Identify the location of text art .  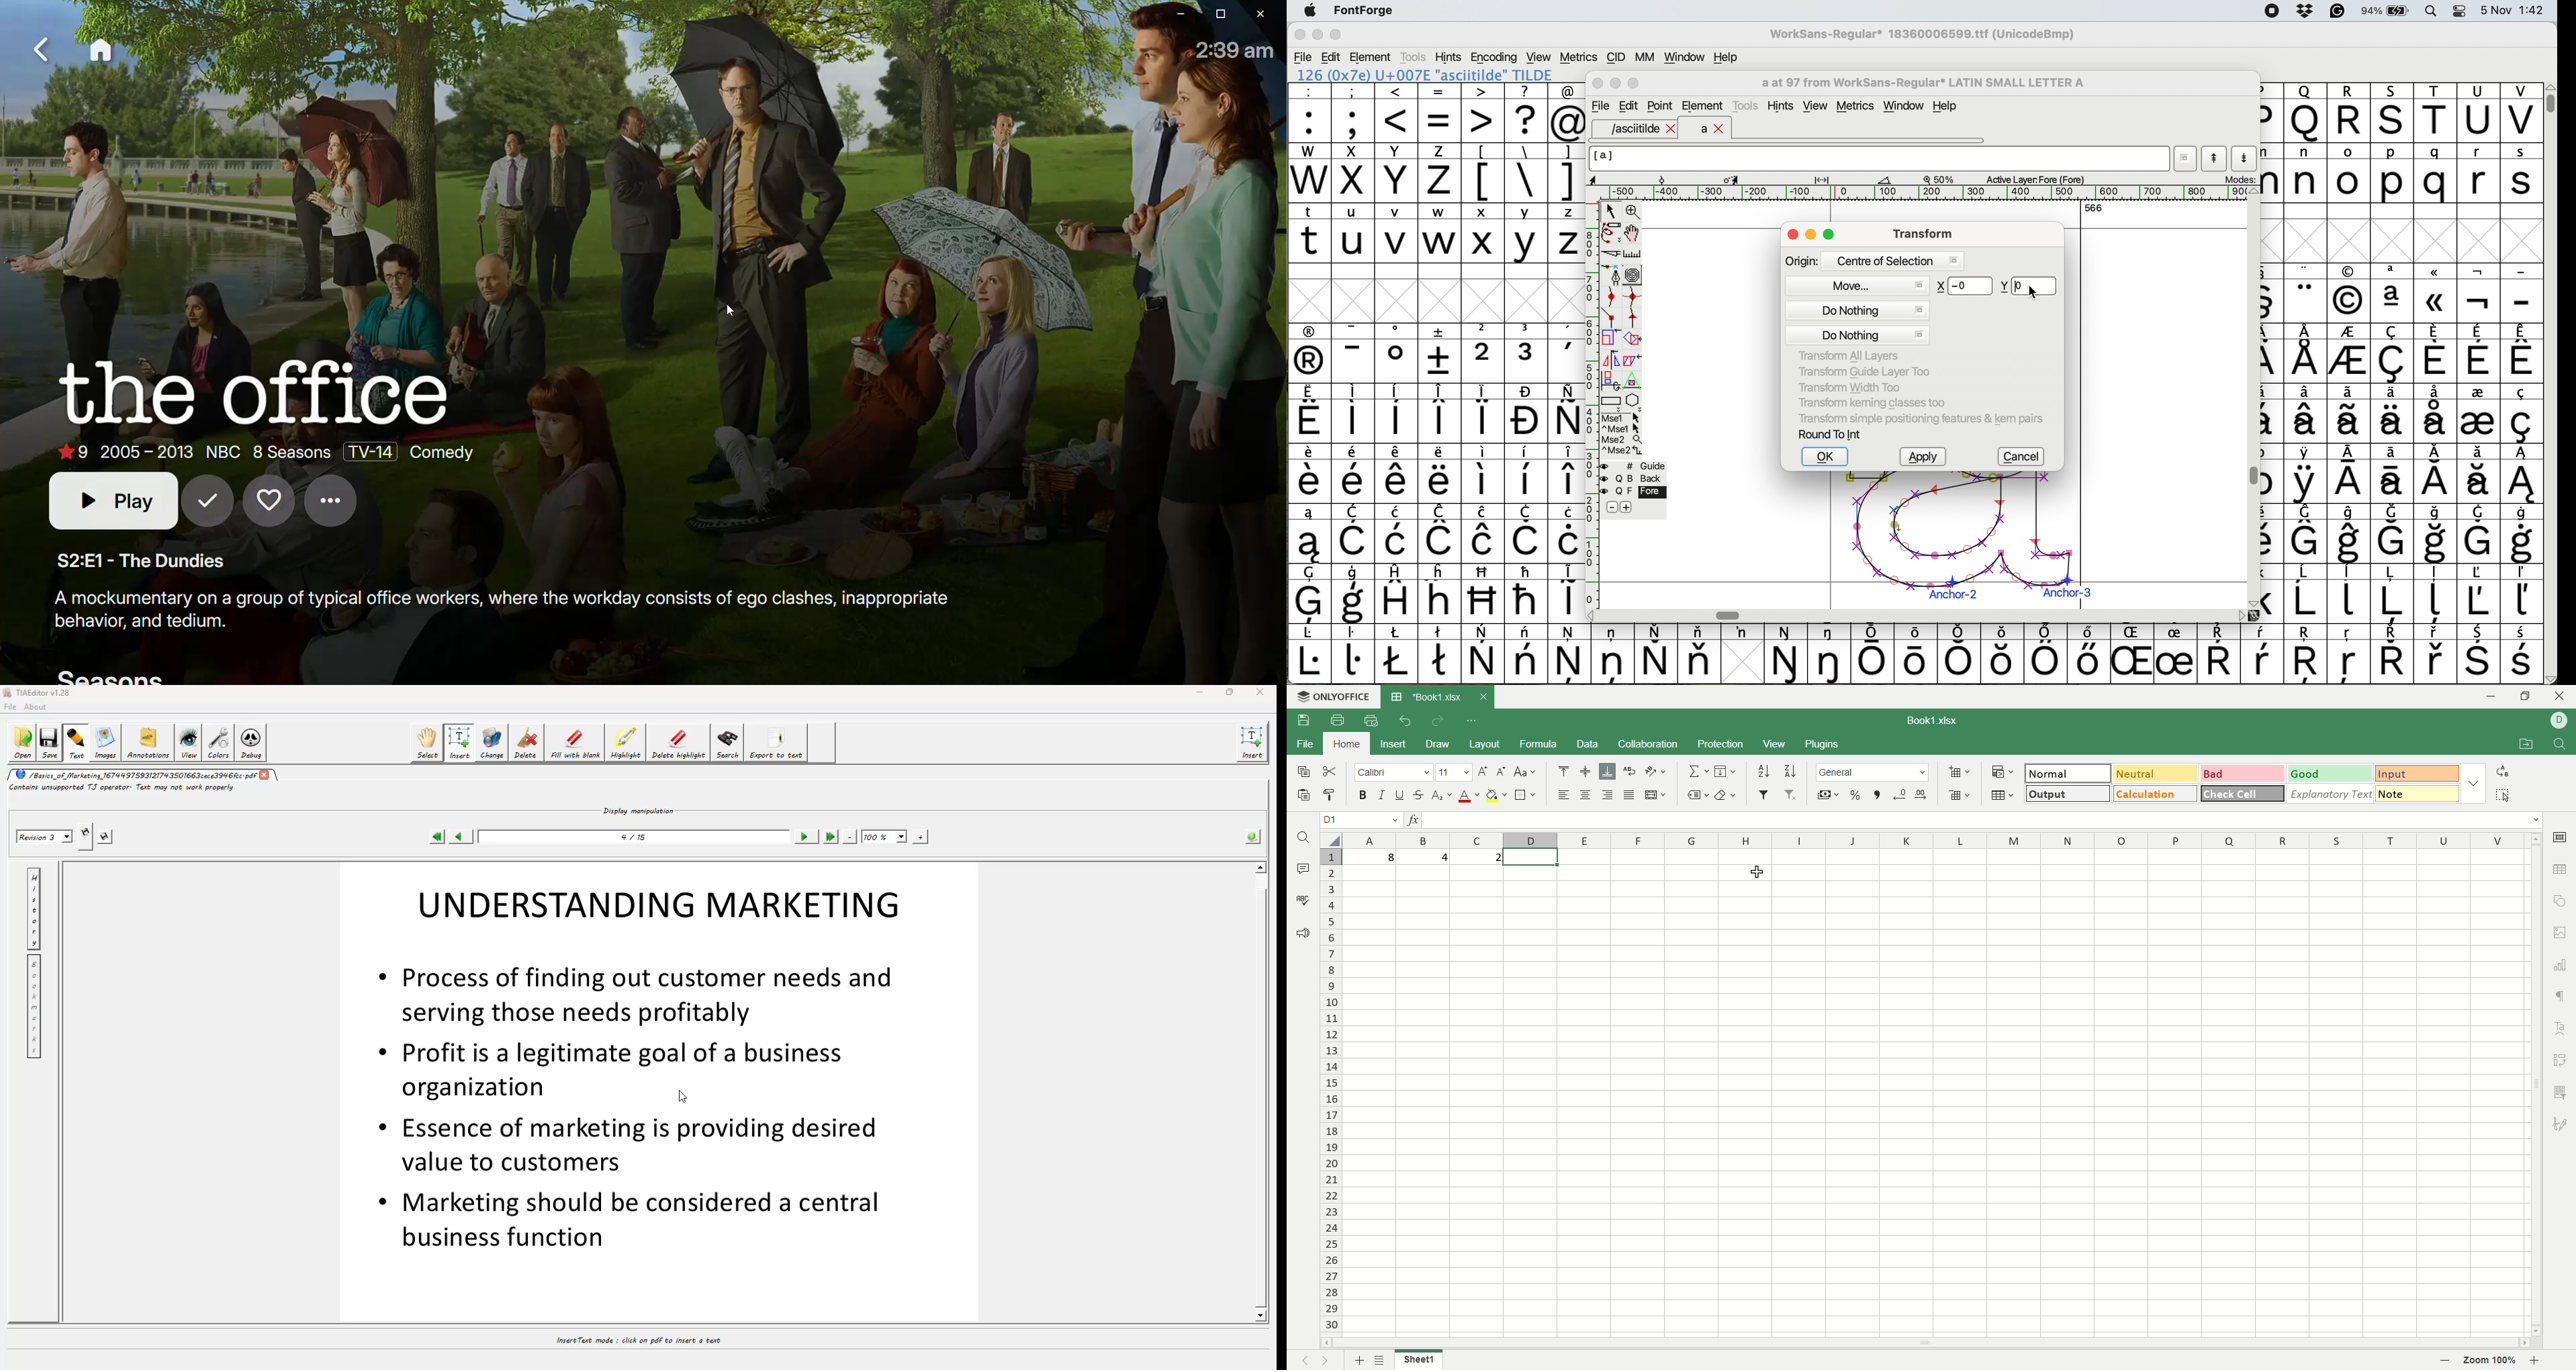
(2561, 1030).